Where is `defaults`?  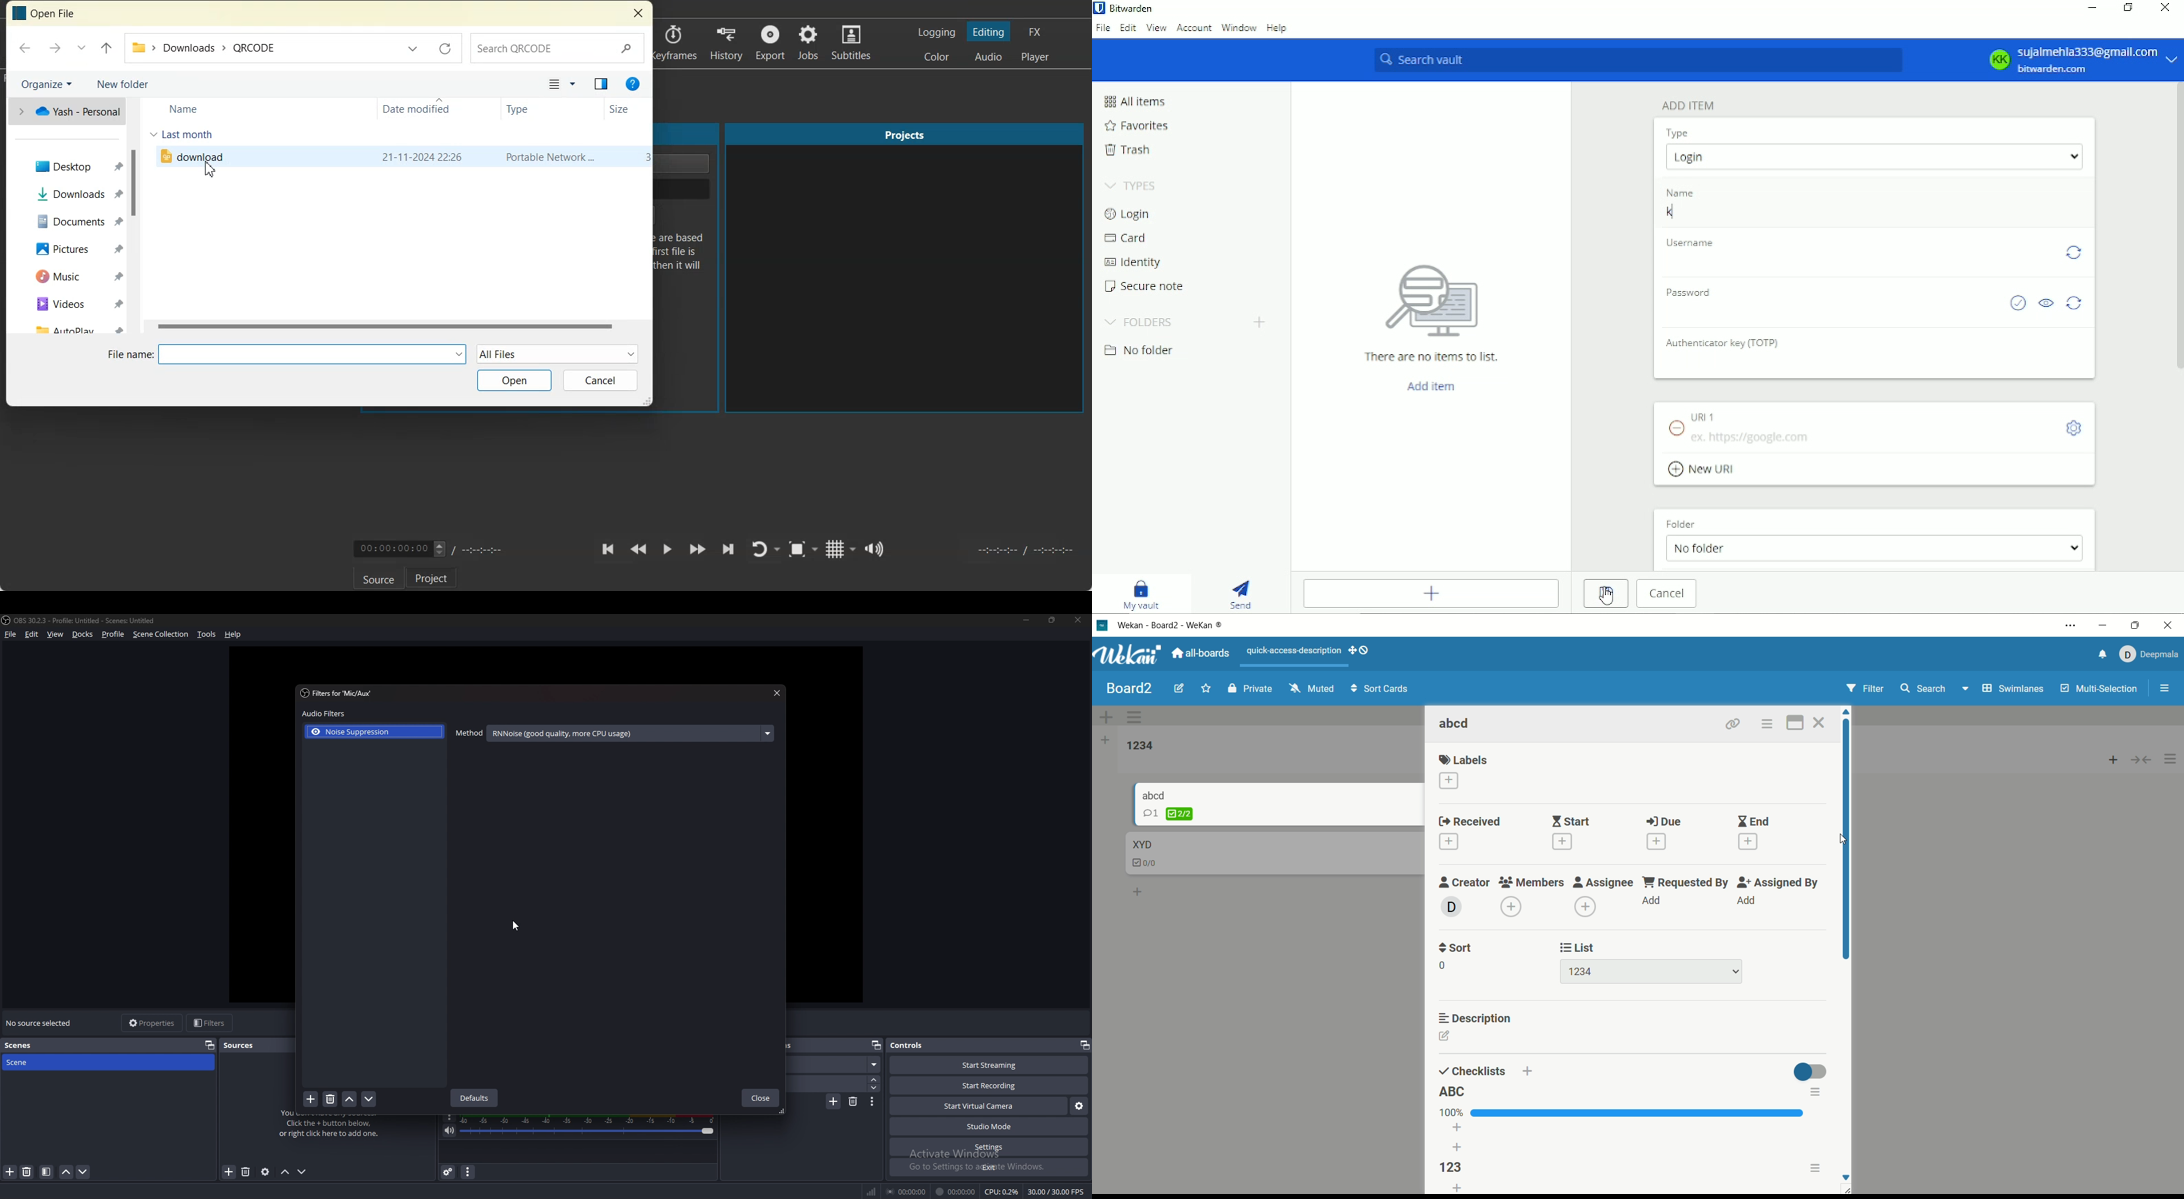
defaults is located at coordinates (475, 1099).